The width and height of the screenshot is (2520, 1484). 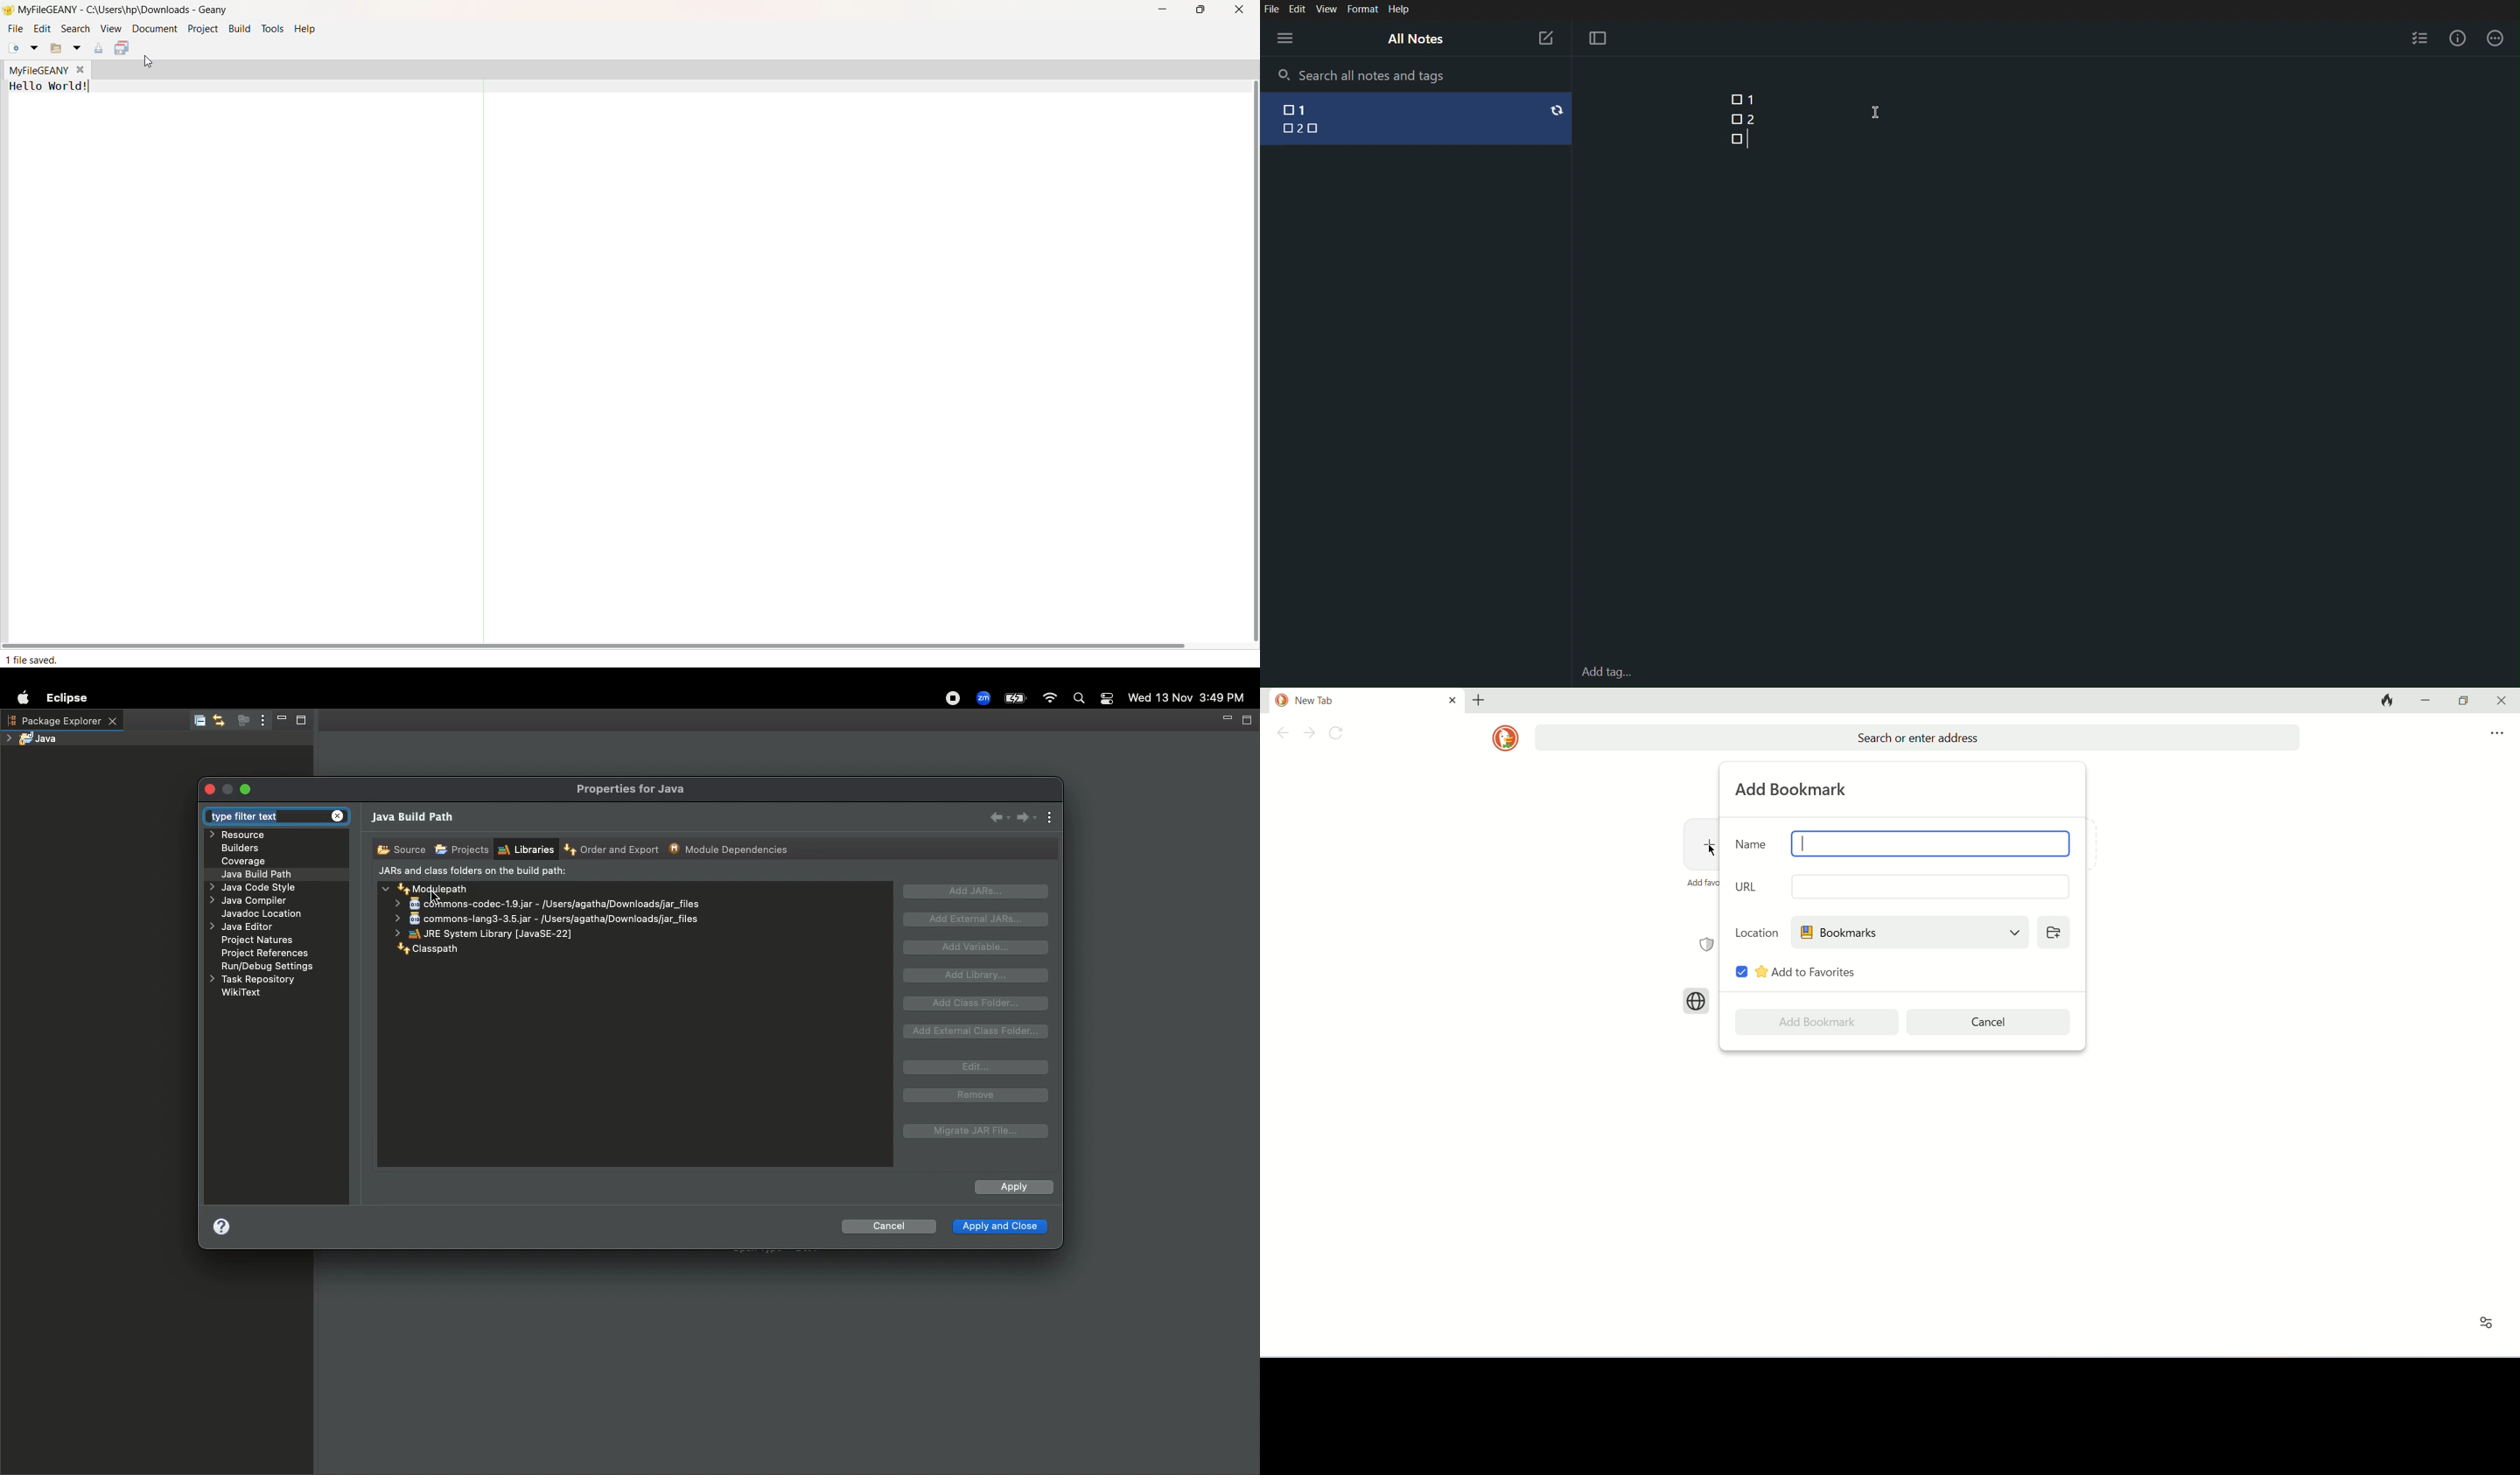 I want to click on add bookmark, so click(x=1794, y=789).